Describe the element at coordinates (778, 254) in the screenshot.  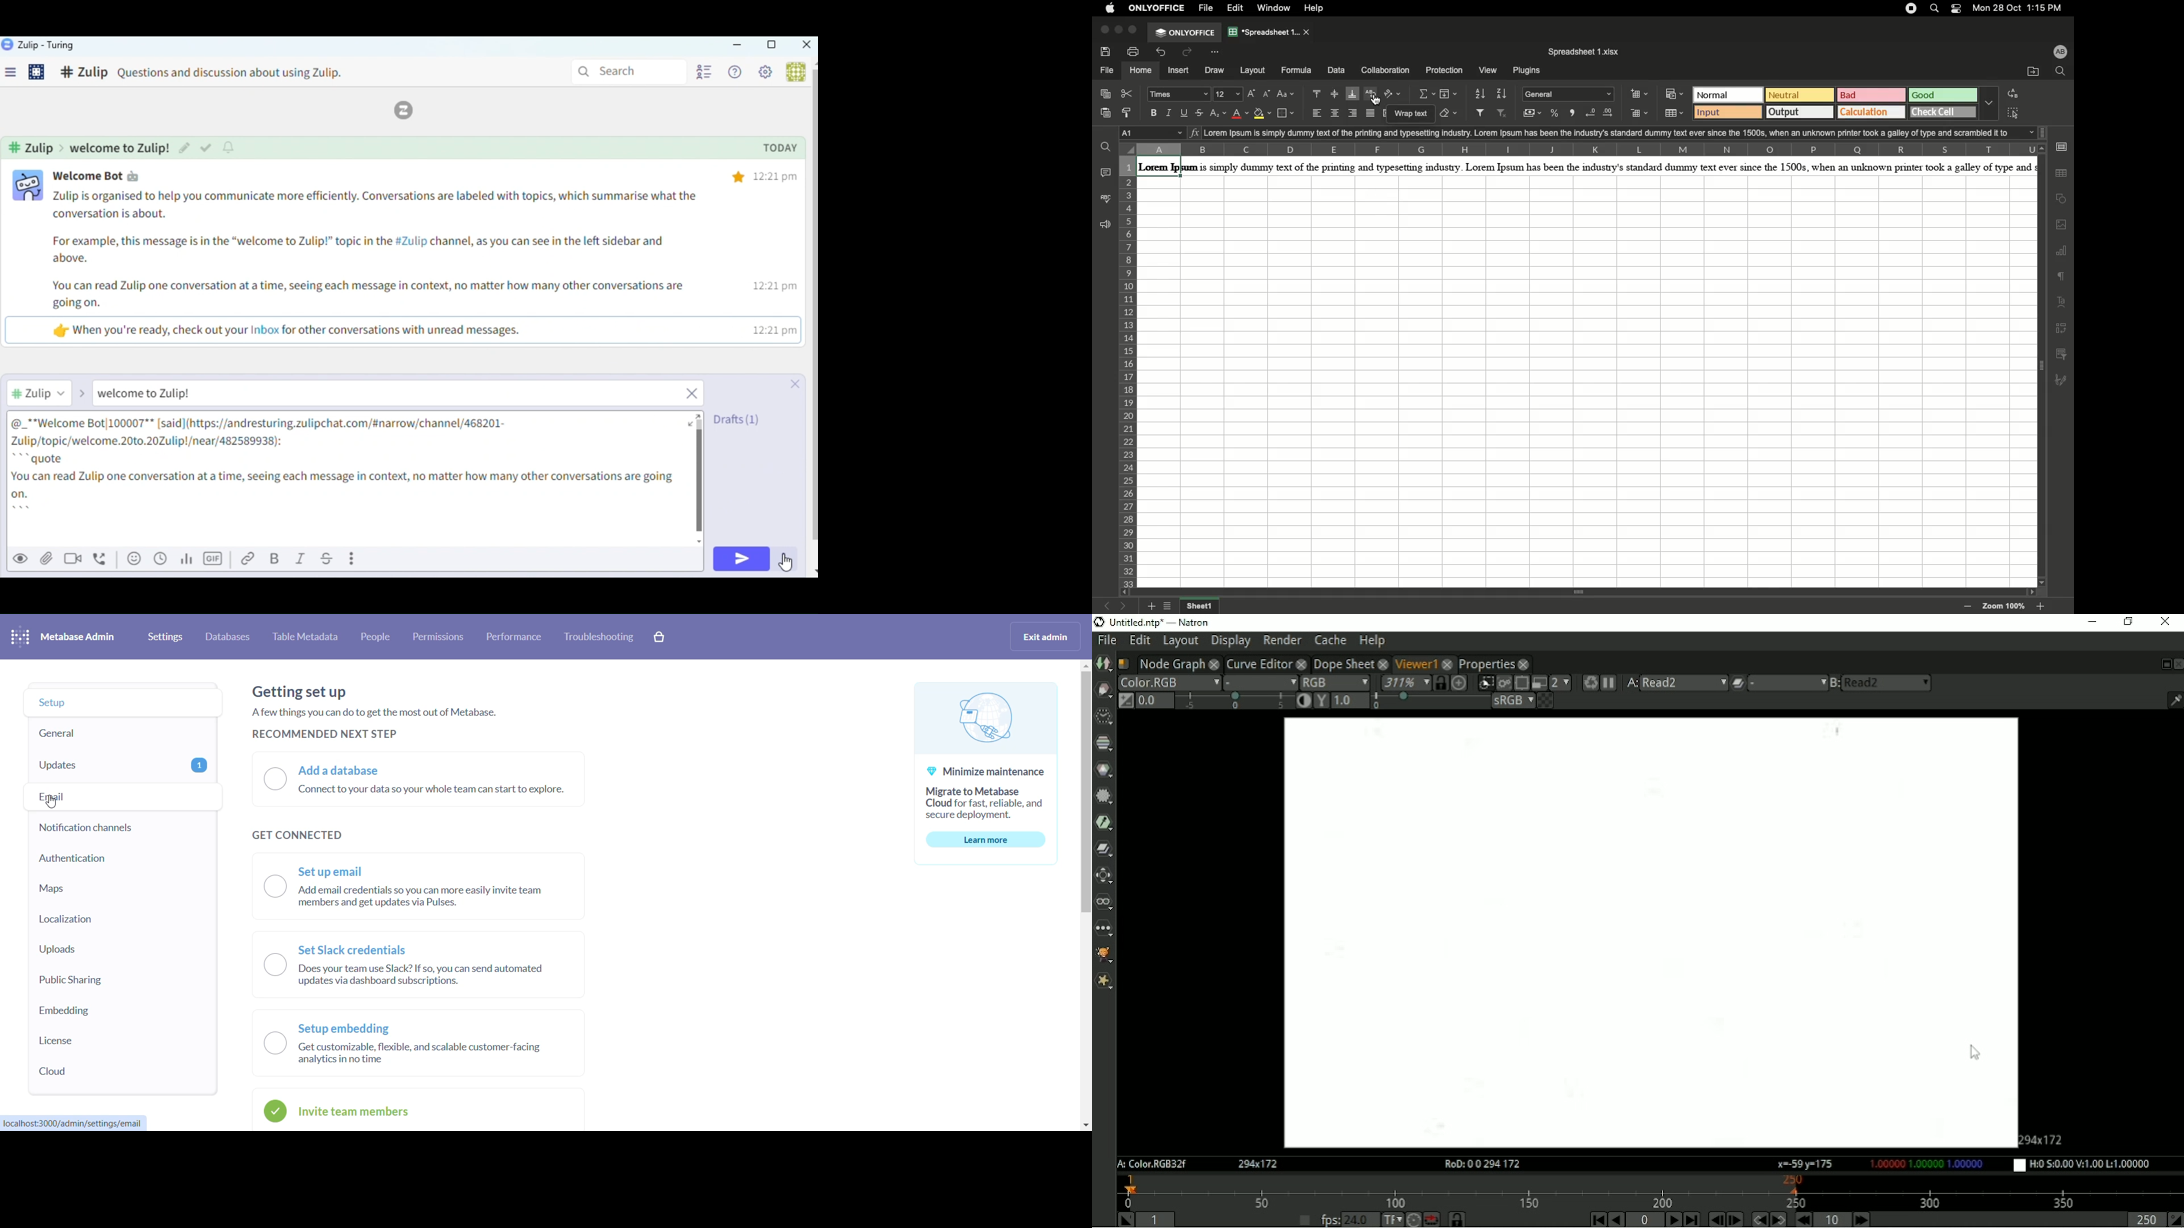
I see `time` at that location.